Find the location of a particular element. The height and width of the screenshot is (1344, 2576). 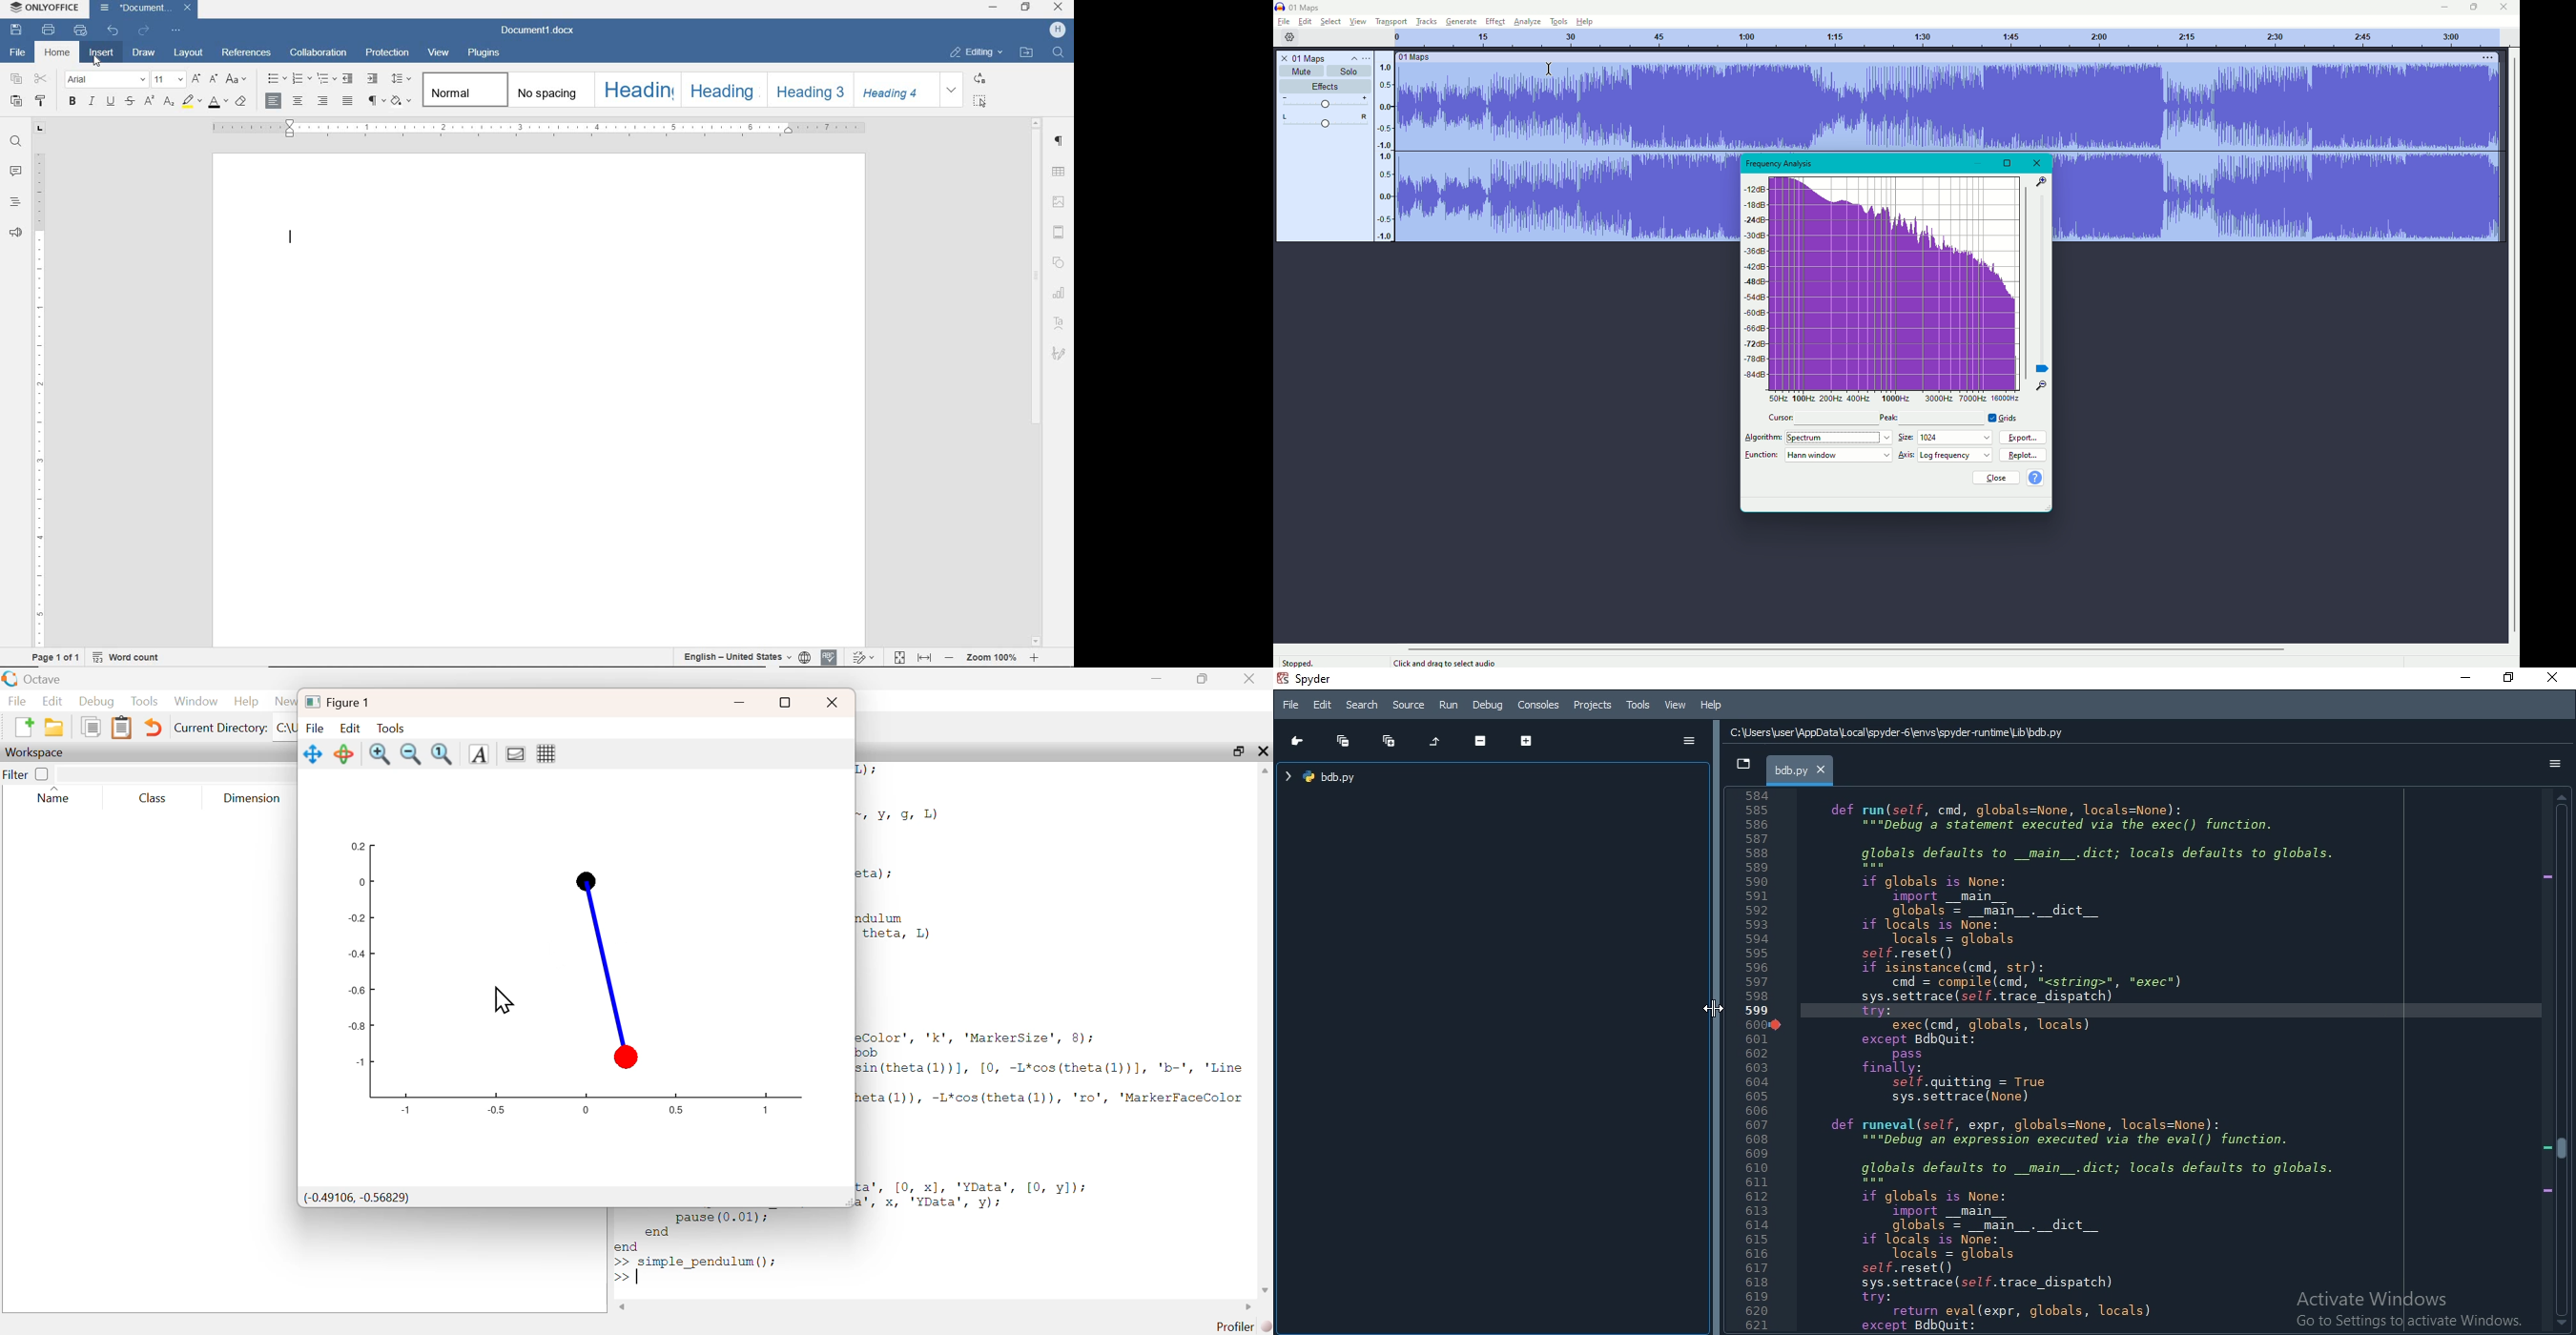

Debug is located at coordinates (1489, 705).